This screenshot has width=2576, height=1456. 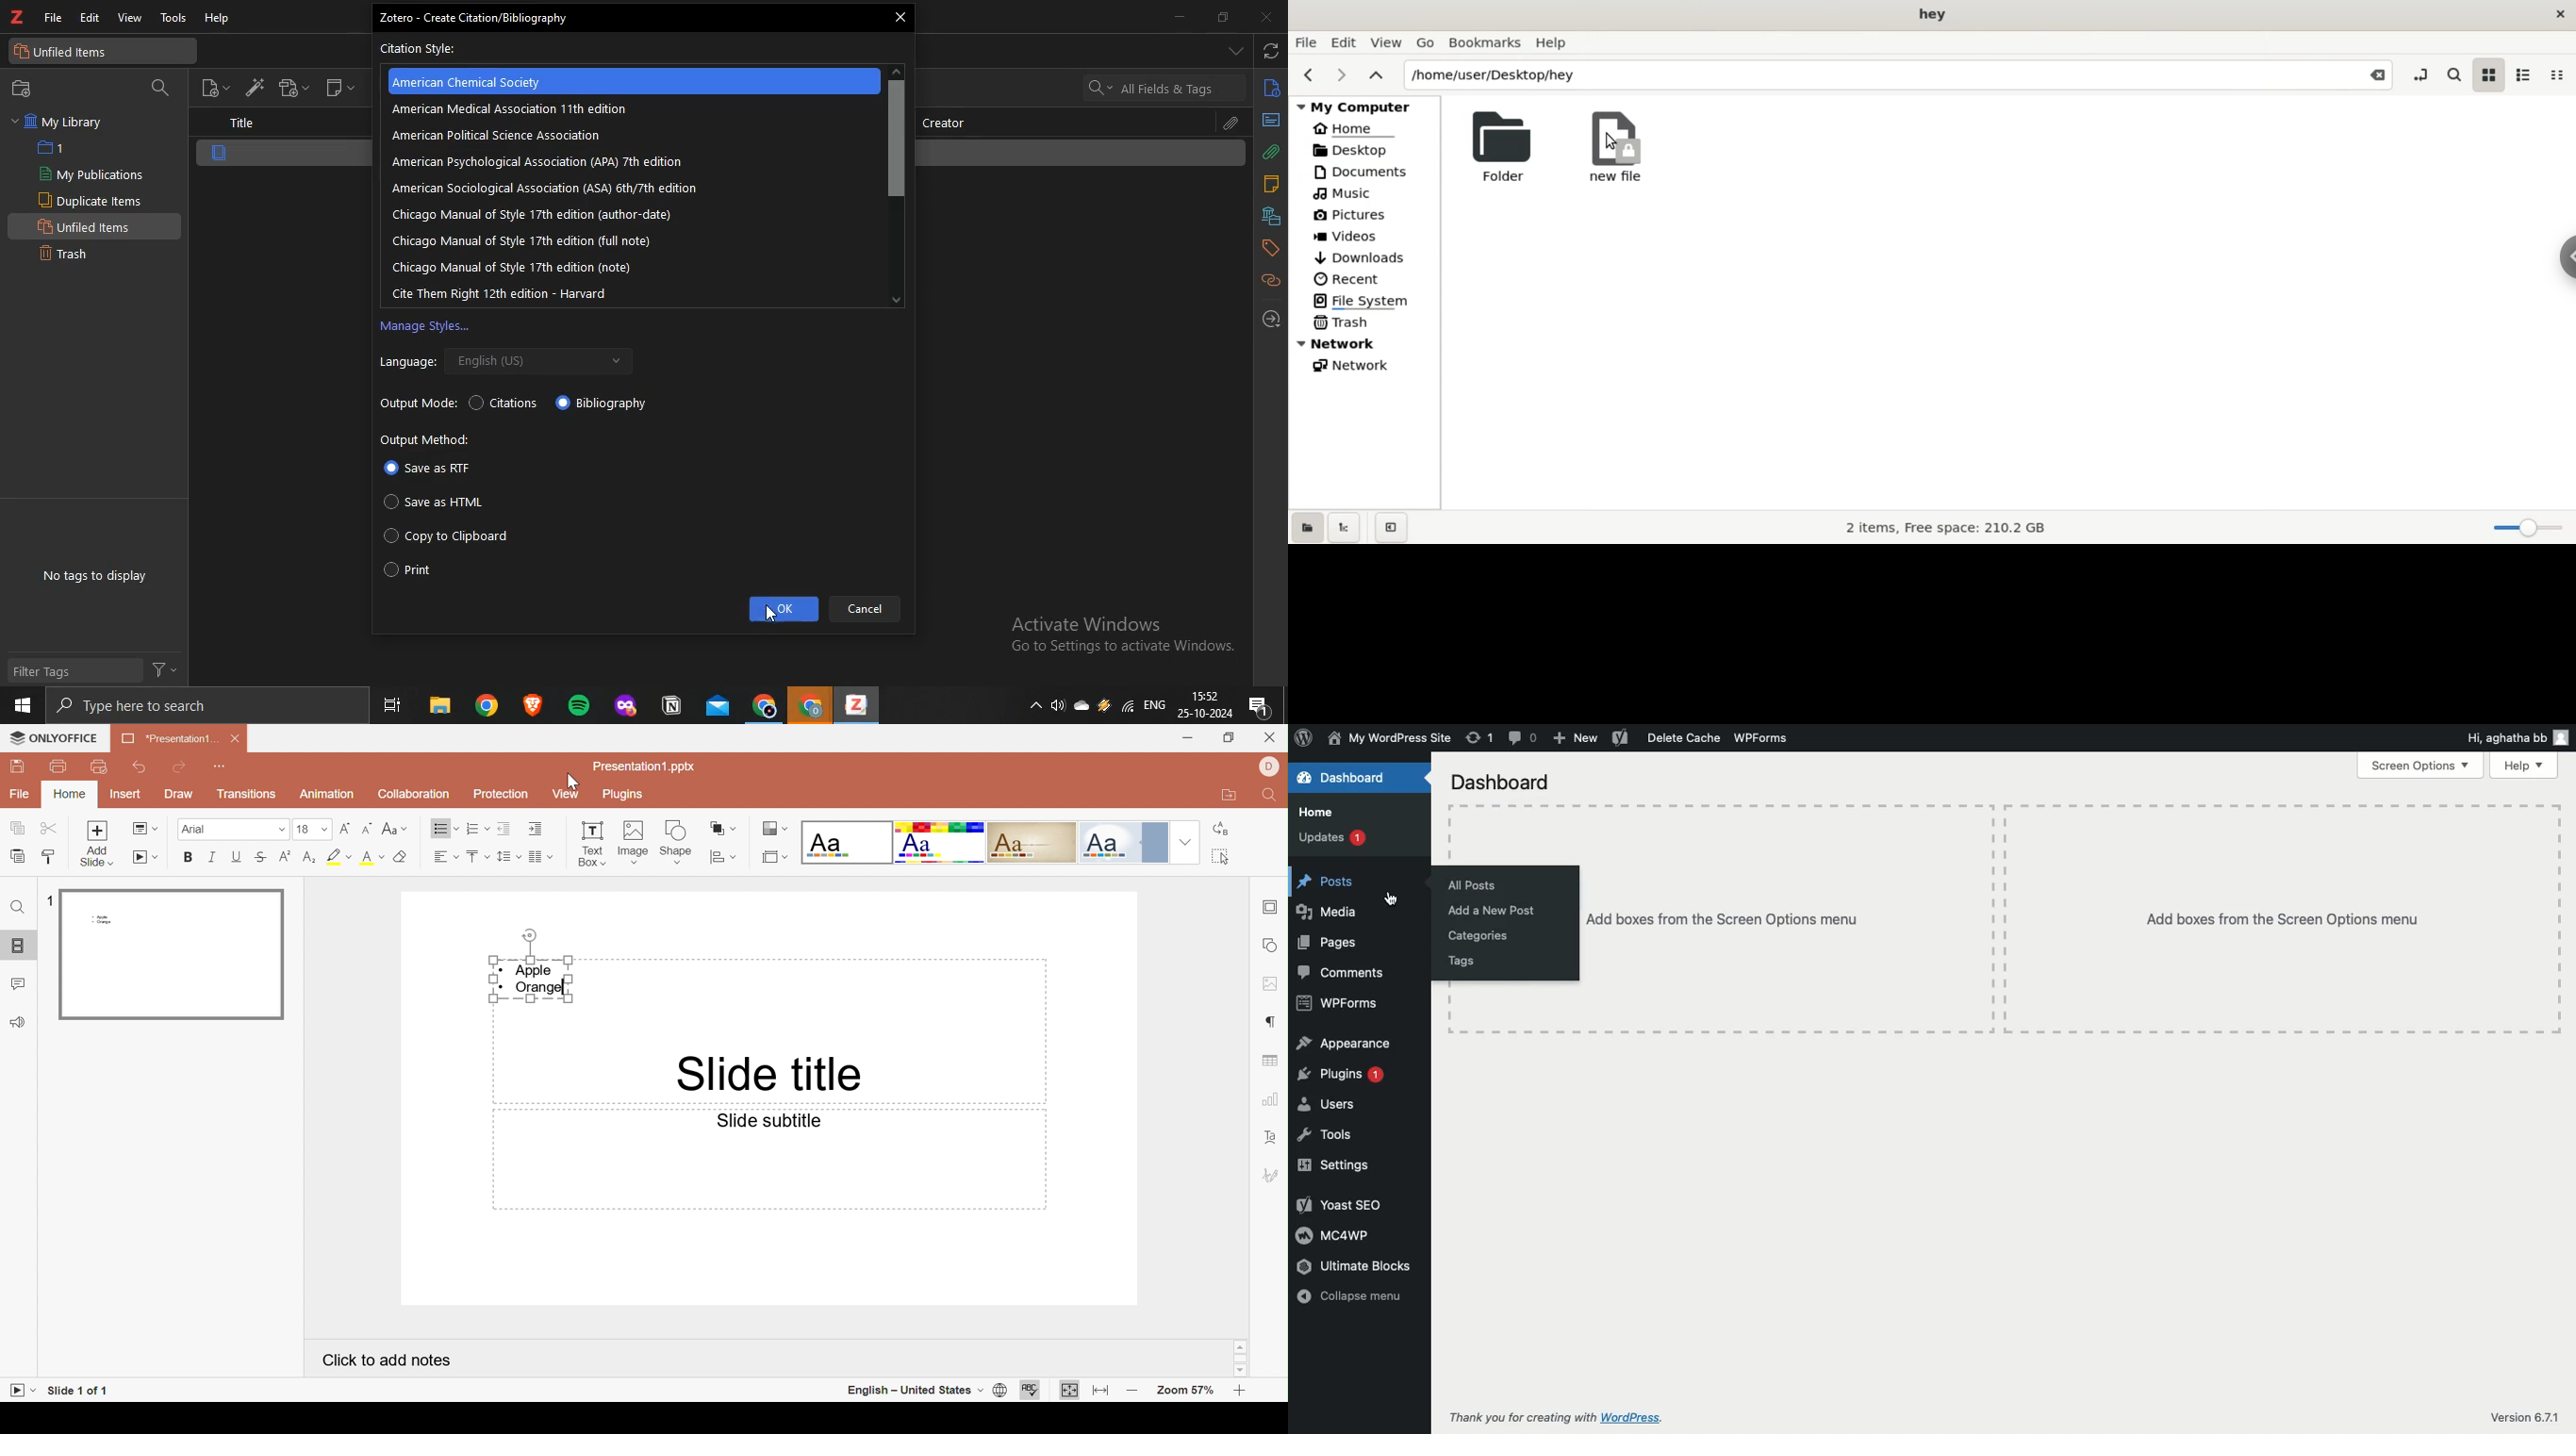 I want to click on view, so click(x=128, y=19).